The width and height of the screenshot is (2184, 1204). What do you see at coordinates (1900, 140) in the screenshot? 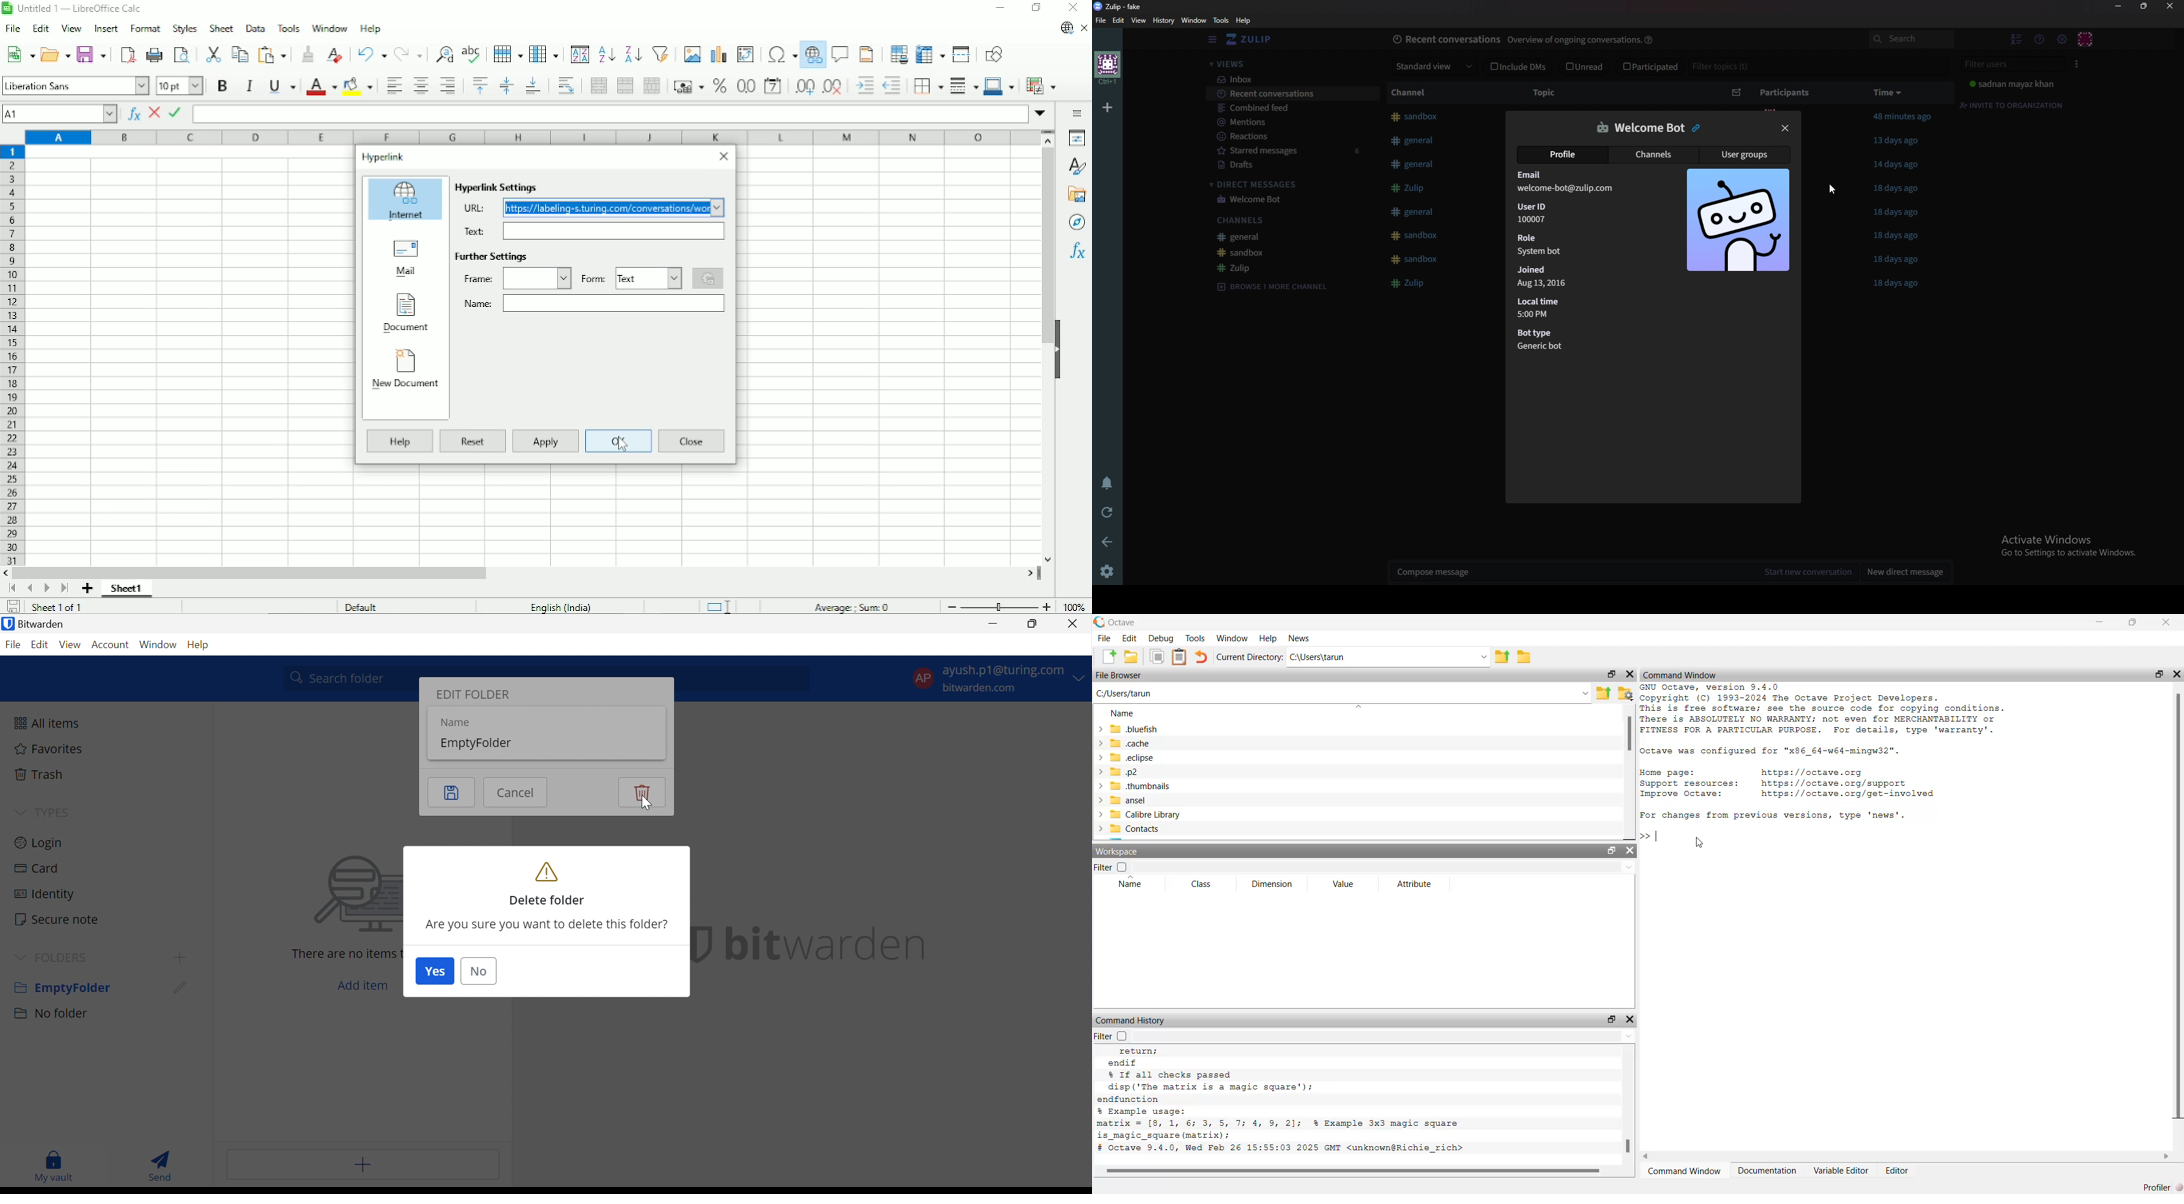
I see `13 days ago` at bounding box center [1900, 140].